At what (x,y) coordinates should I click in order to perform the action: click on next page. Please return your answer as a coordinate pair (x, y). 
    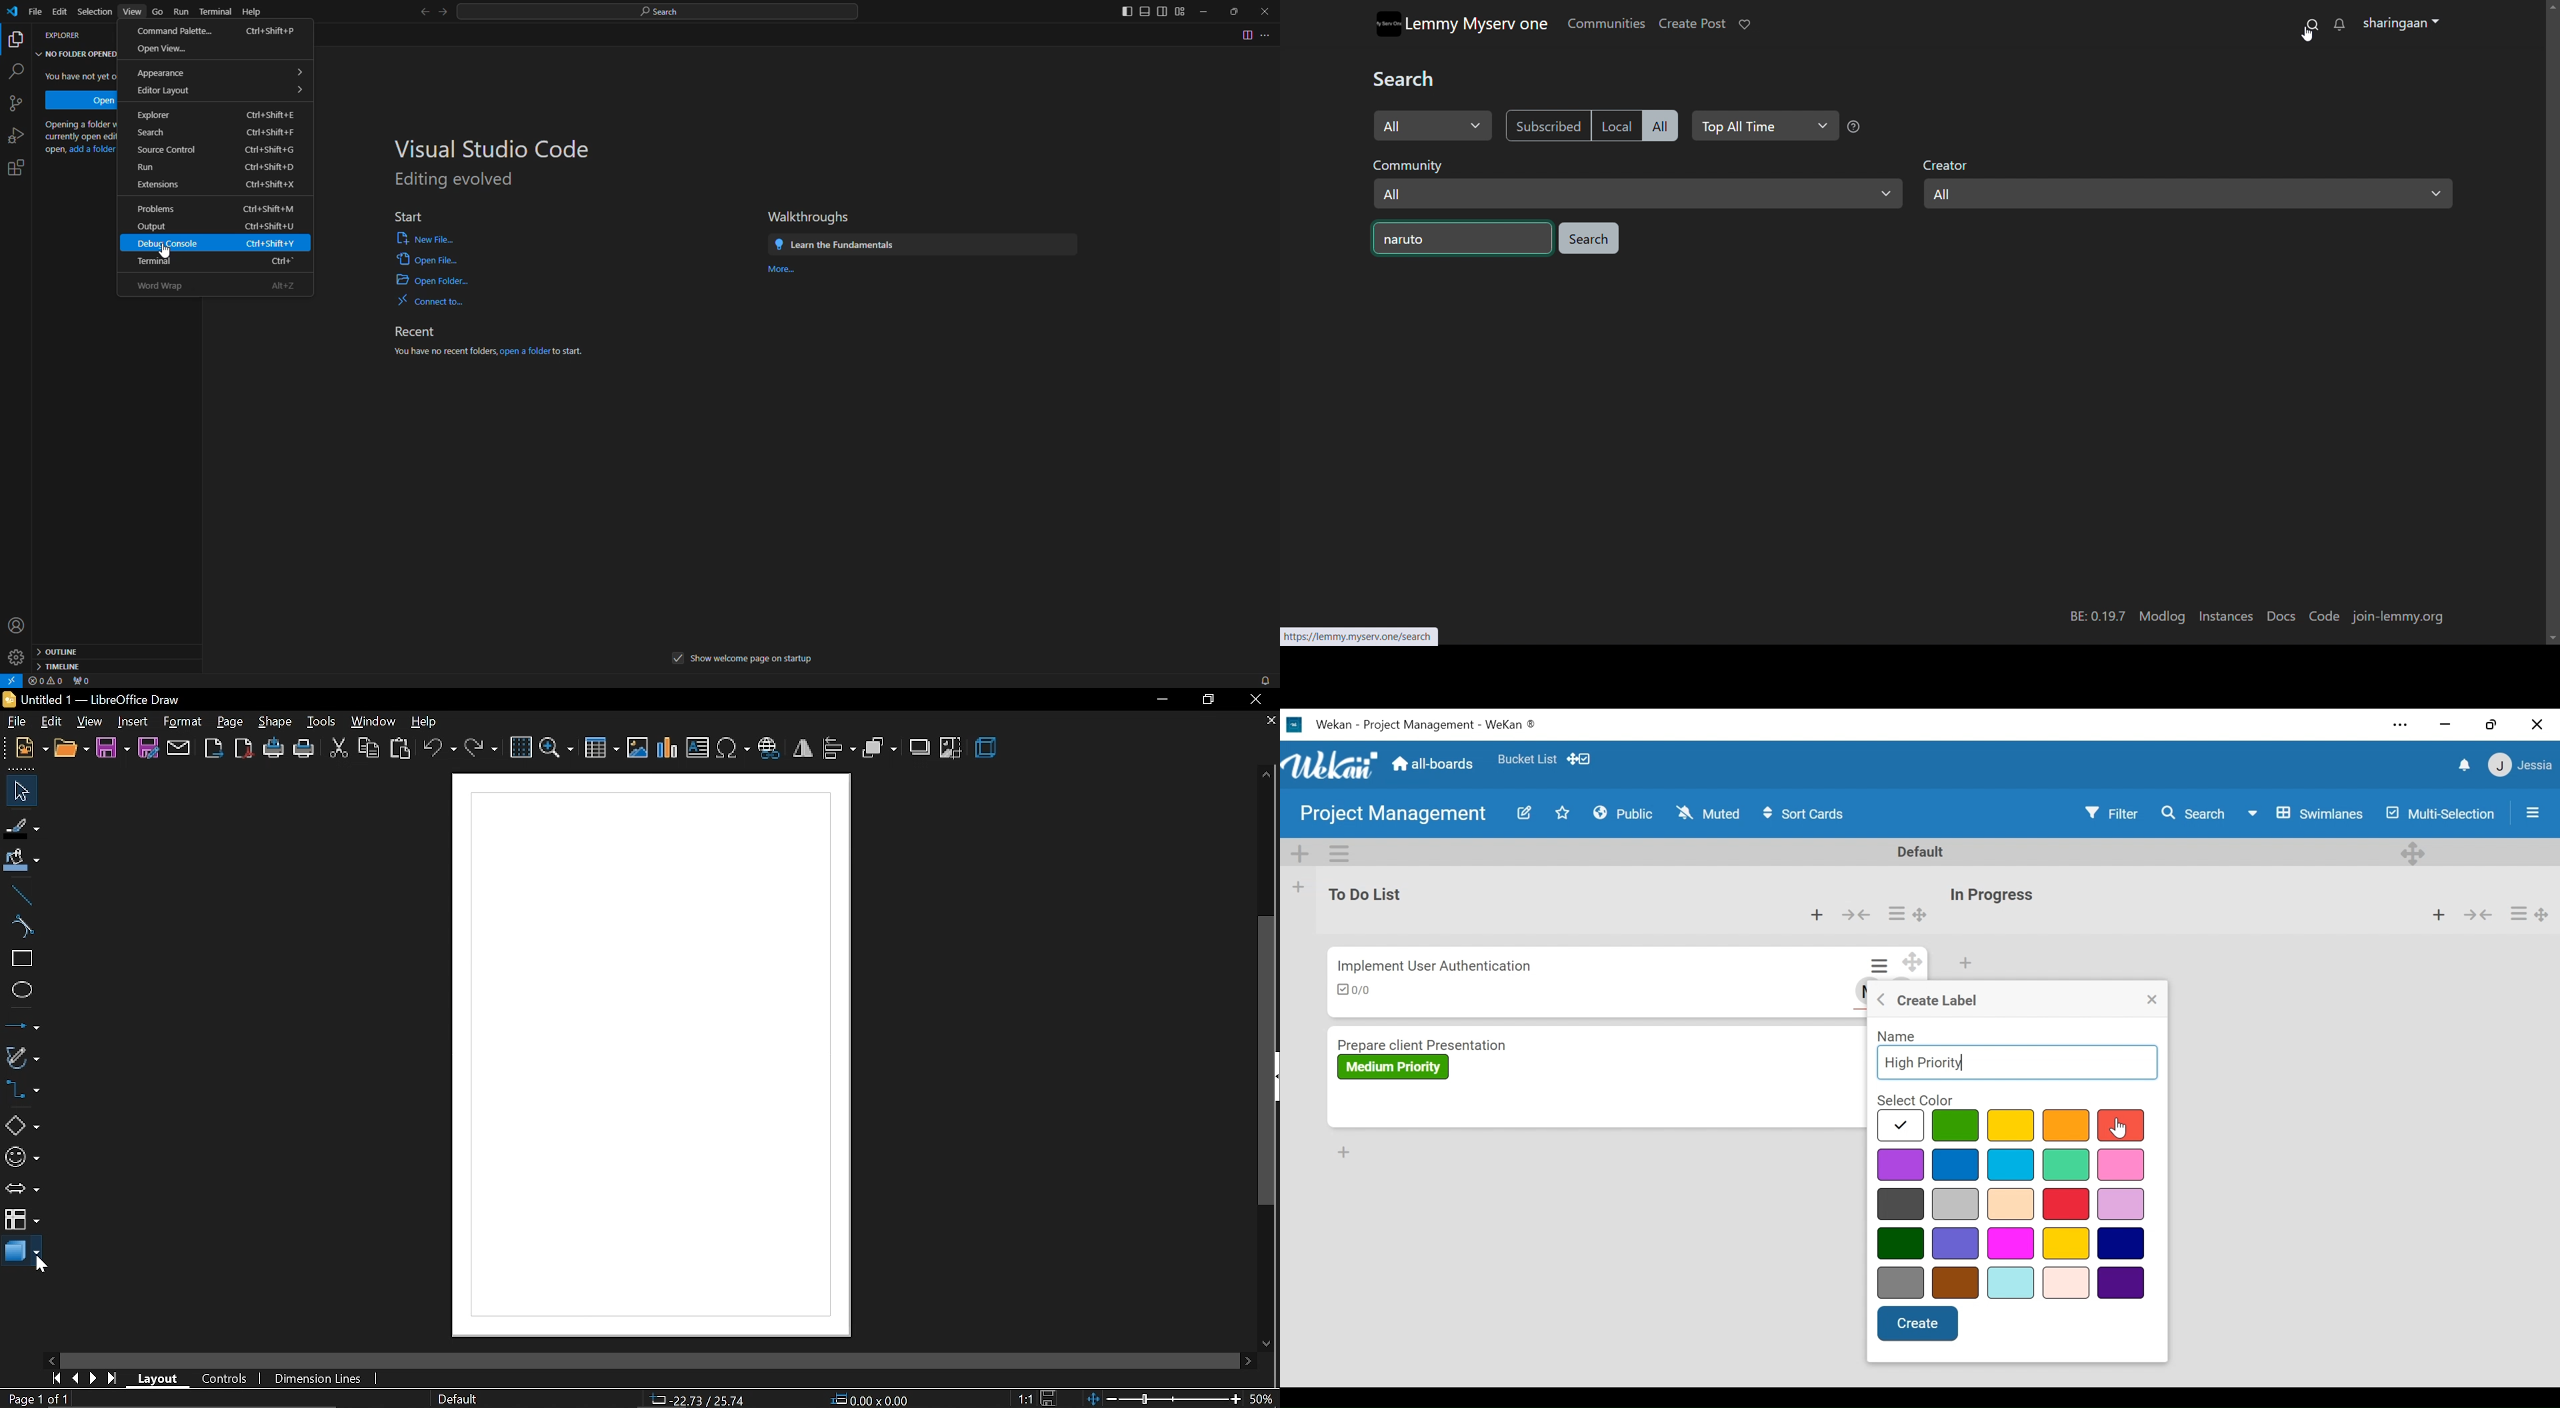
    Looking at the image, I should click on (92, 1378).